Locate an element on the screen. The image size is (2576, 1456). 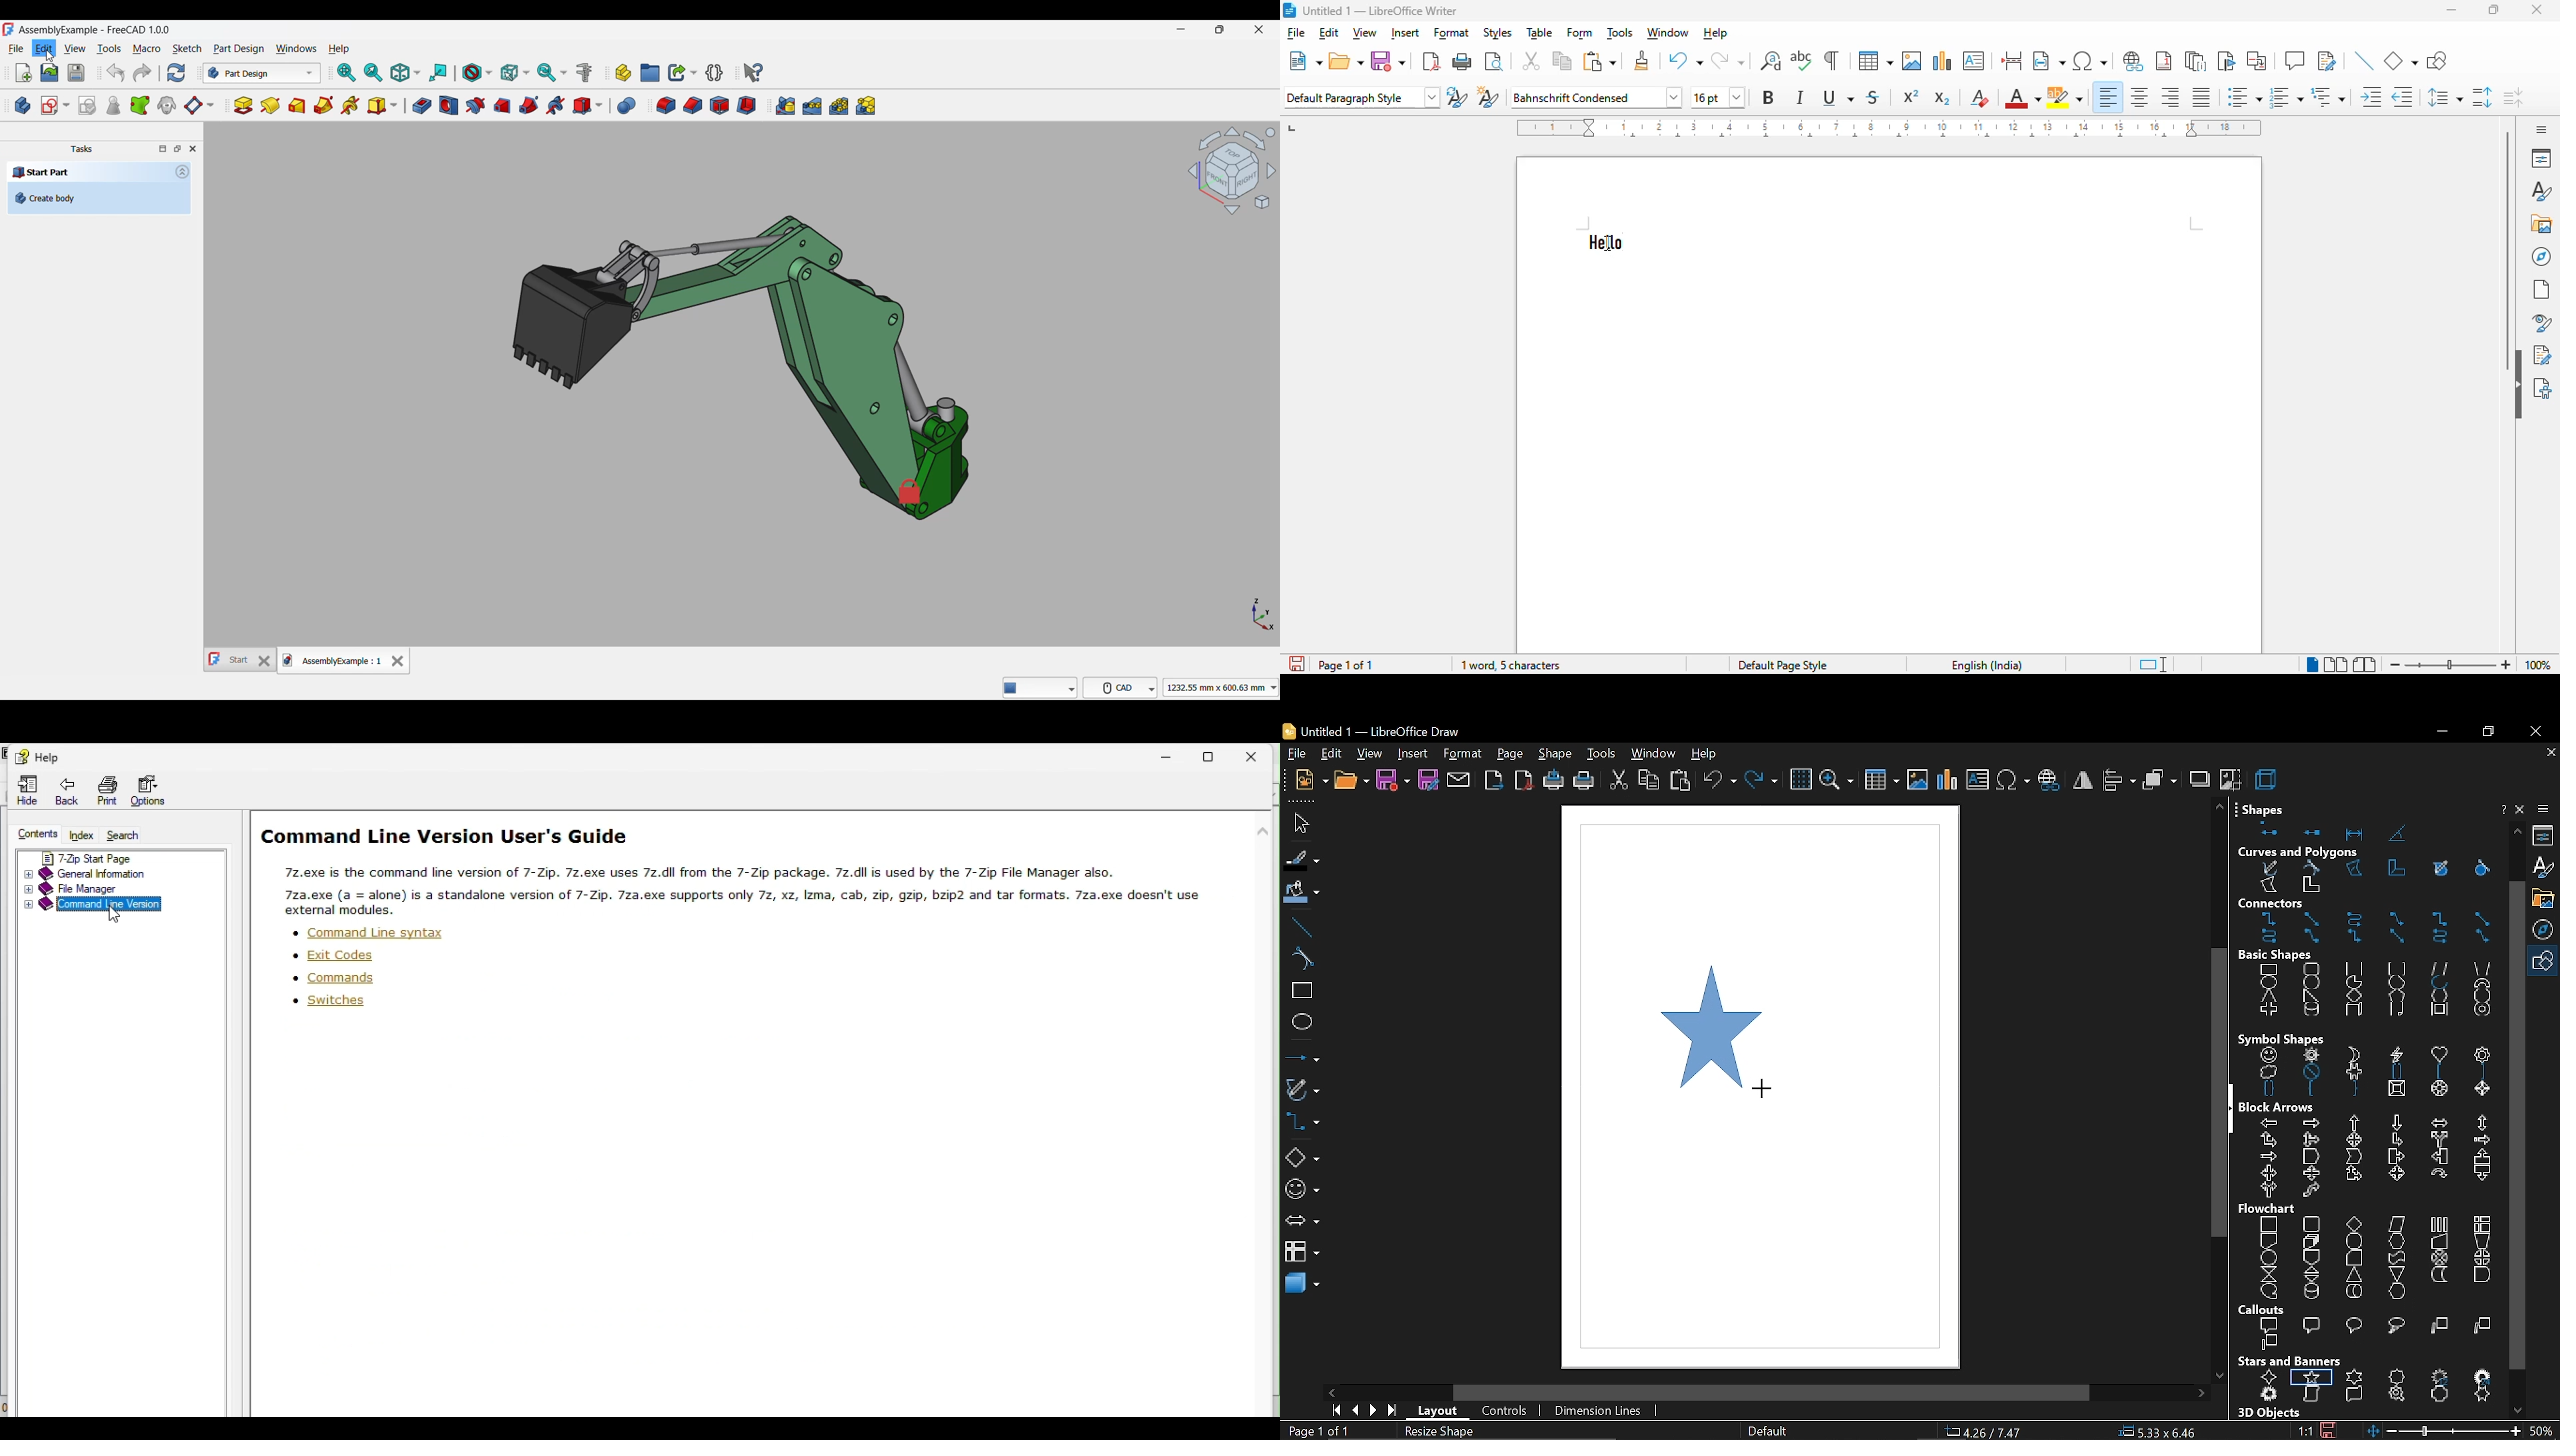
Additive pipe is located at coordinates (323, 105).